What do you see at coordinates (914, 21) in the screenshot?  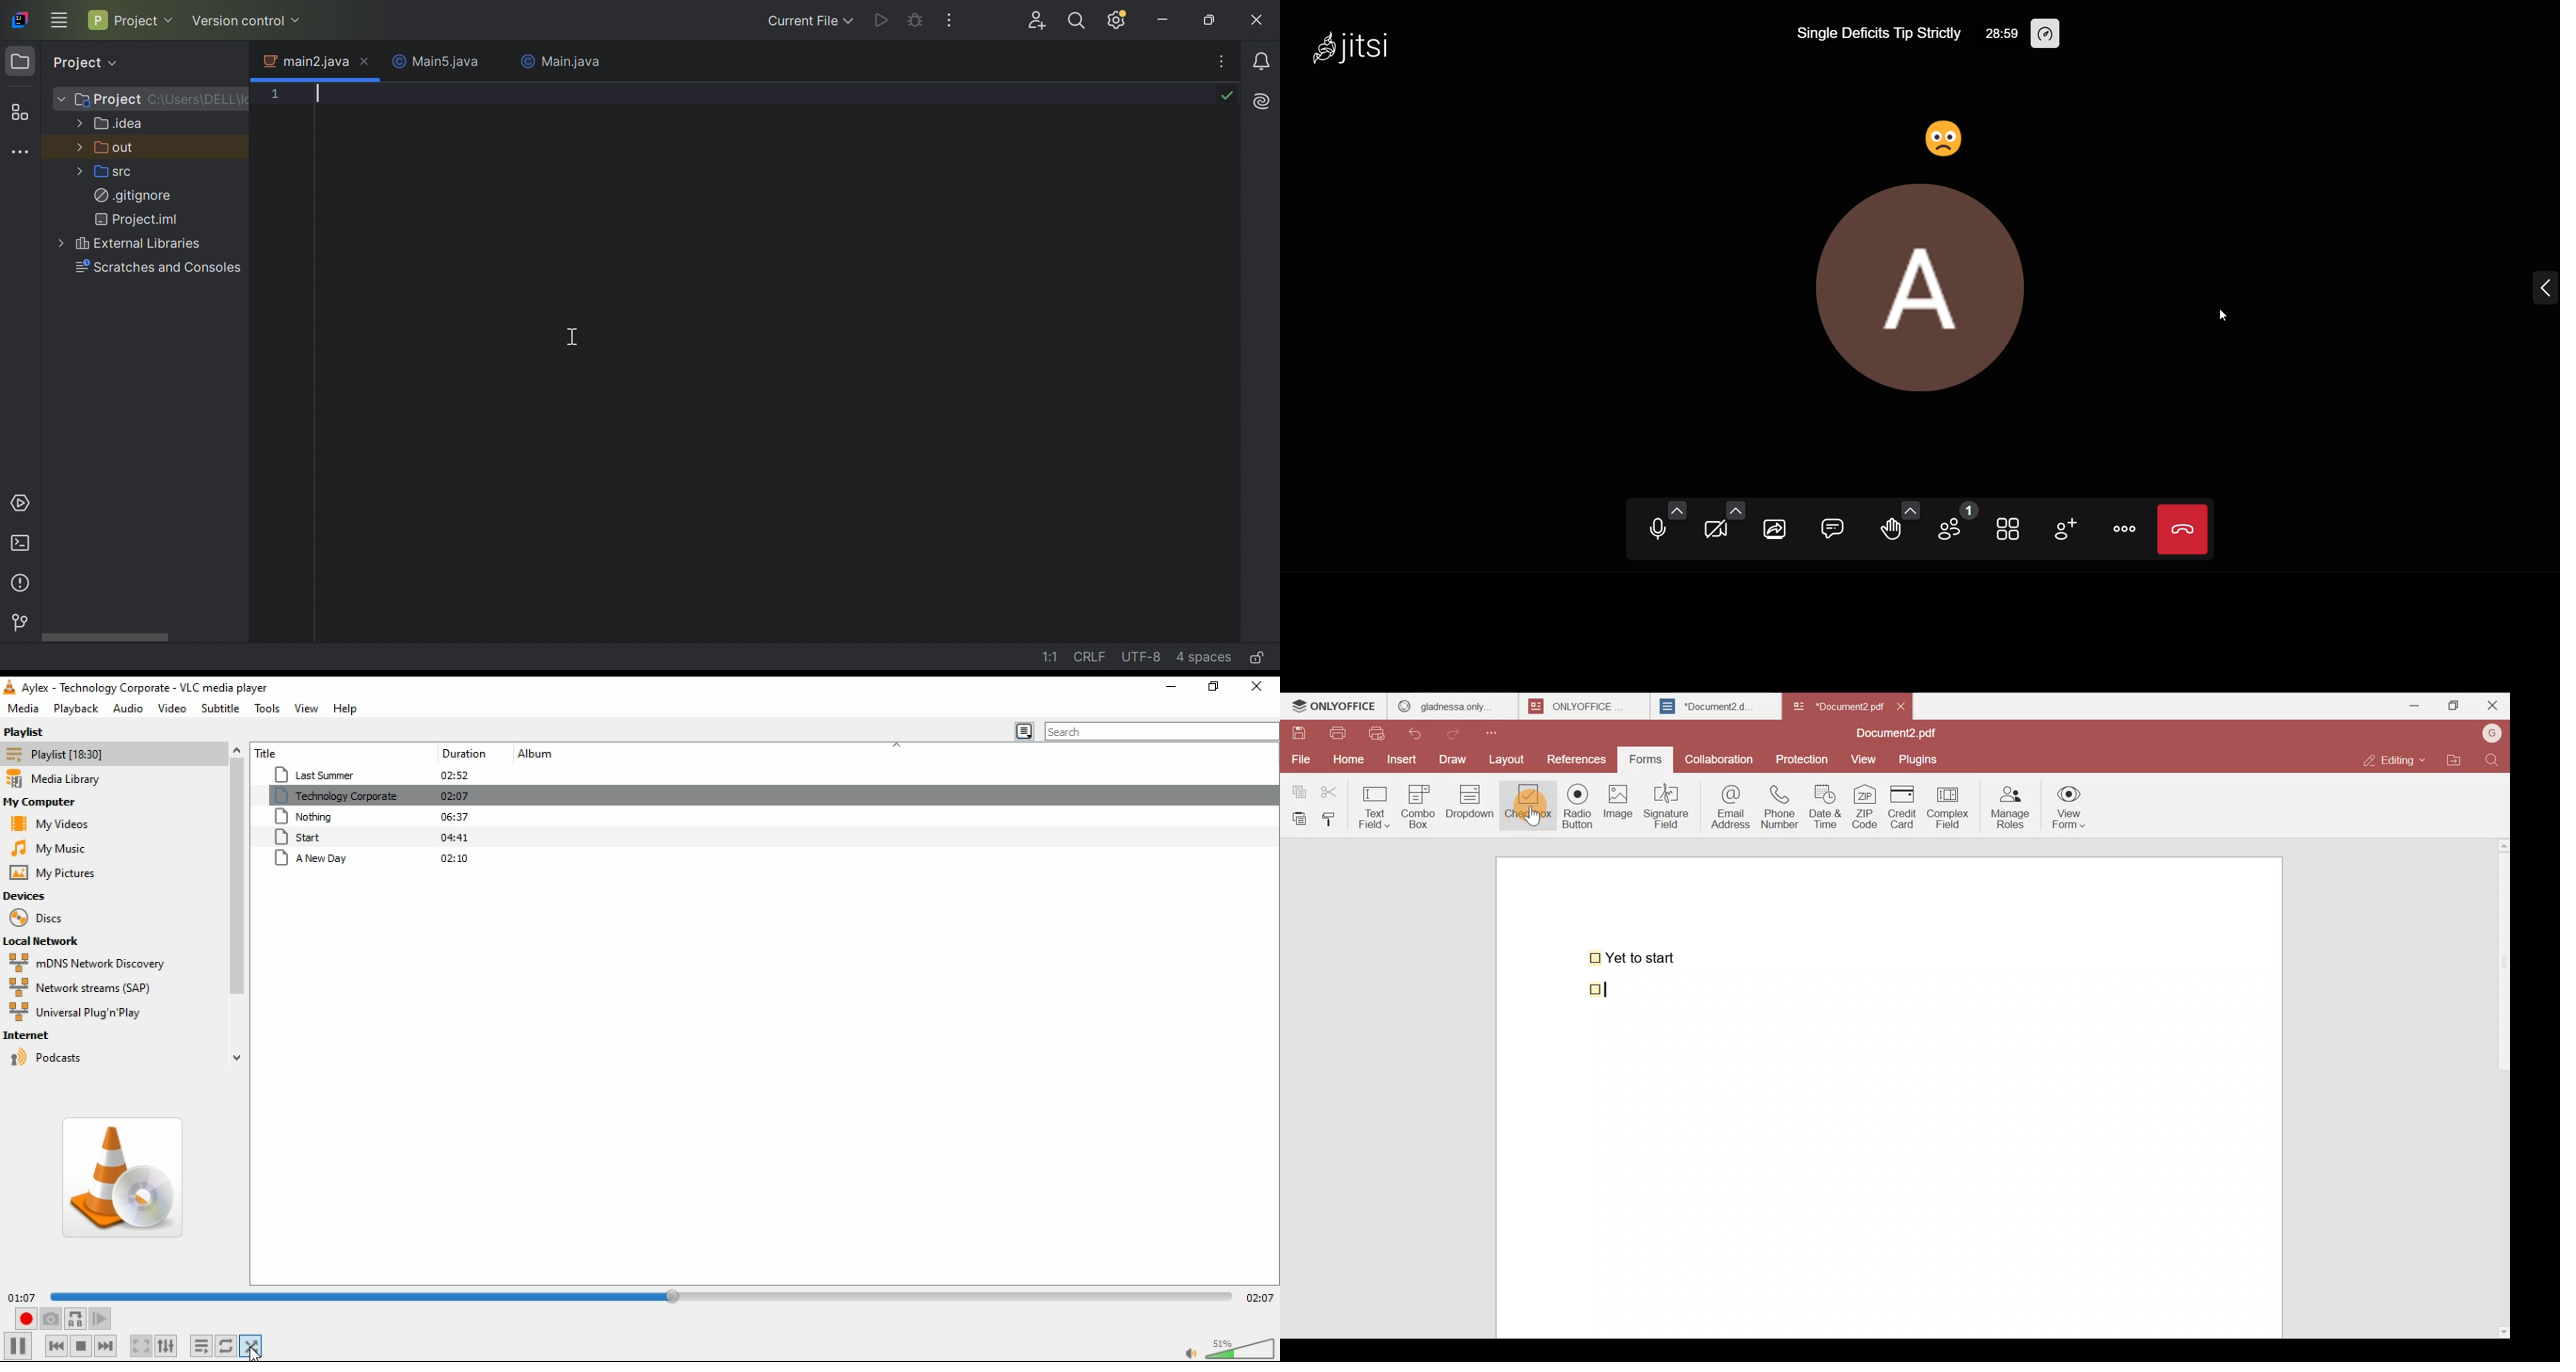 I see `Debug` at bounding box center [914, 21].